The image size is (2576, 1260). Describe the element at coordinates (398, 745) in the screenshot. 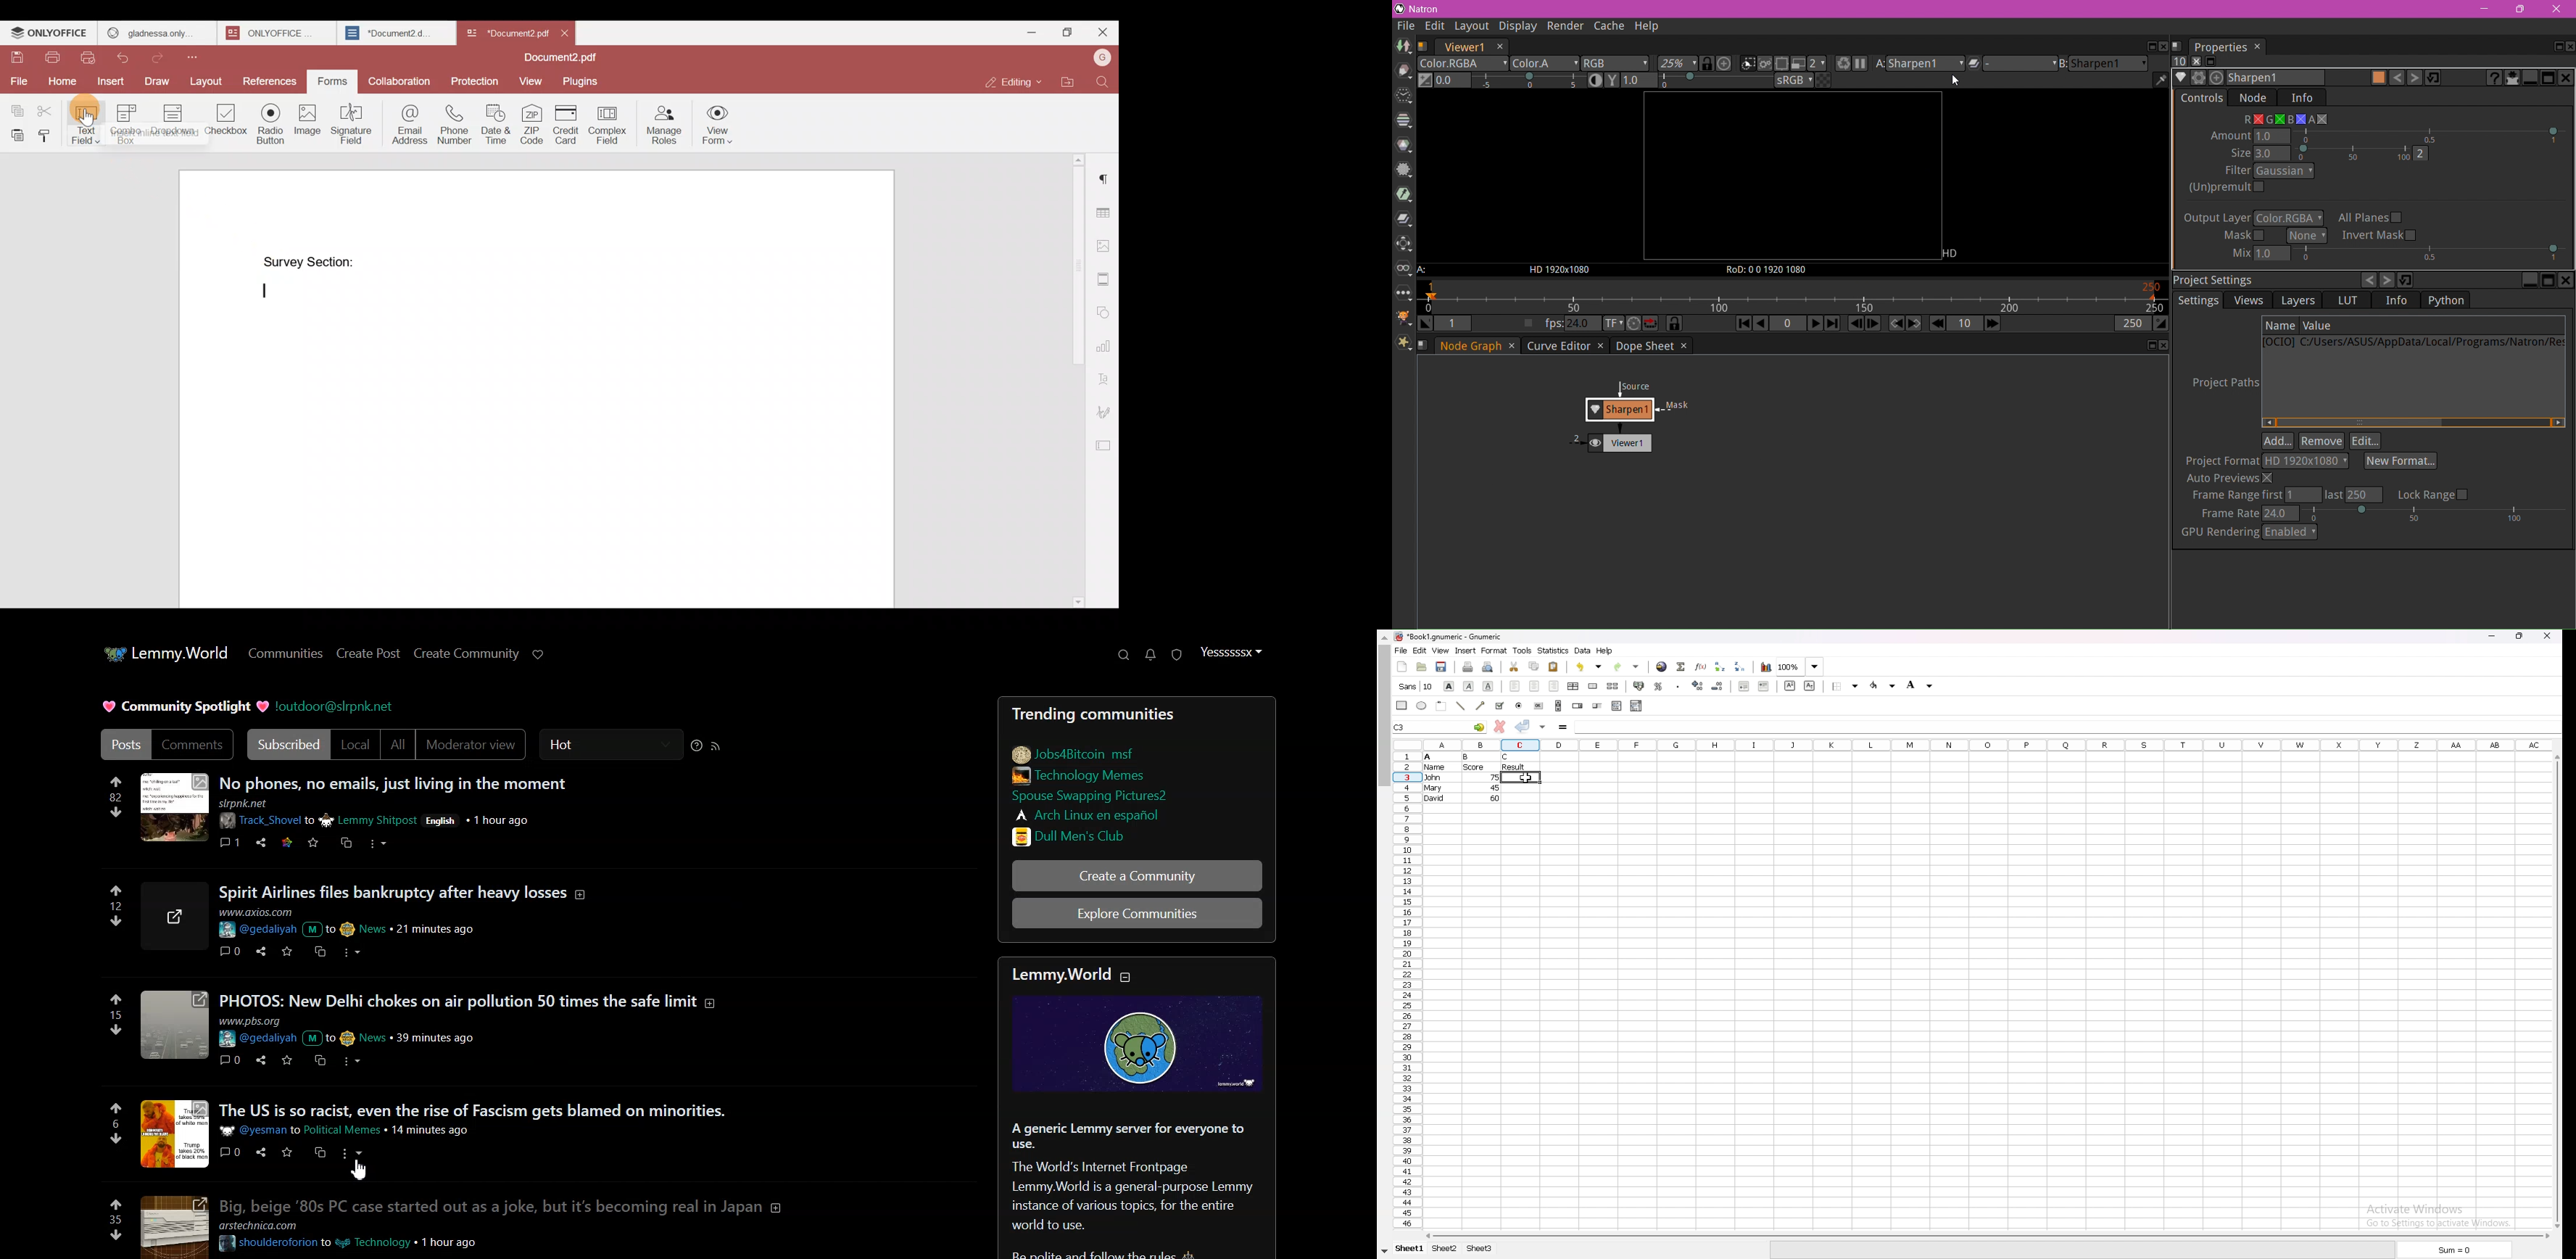

I see `All` at that location.